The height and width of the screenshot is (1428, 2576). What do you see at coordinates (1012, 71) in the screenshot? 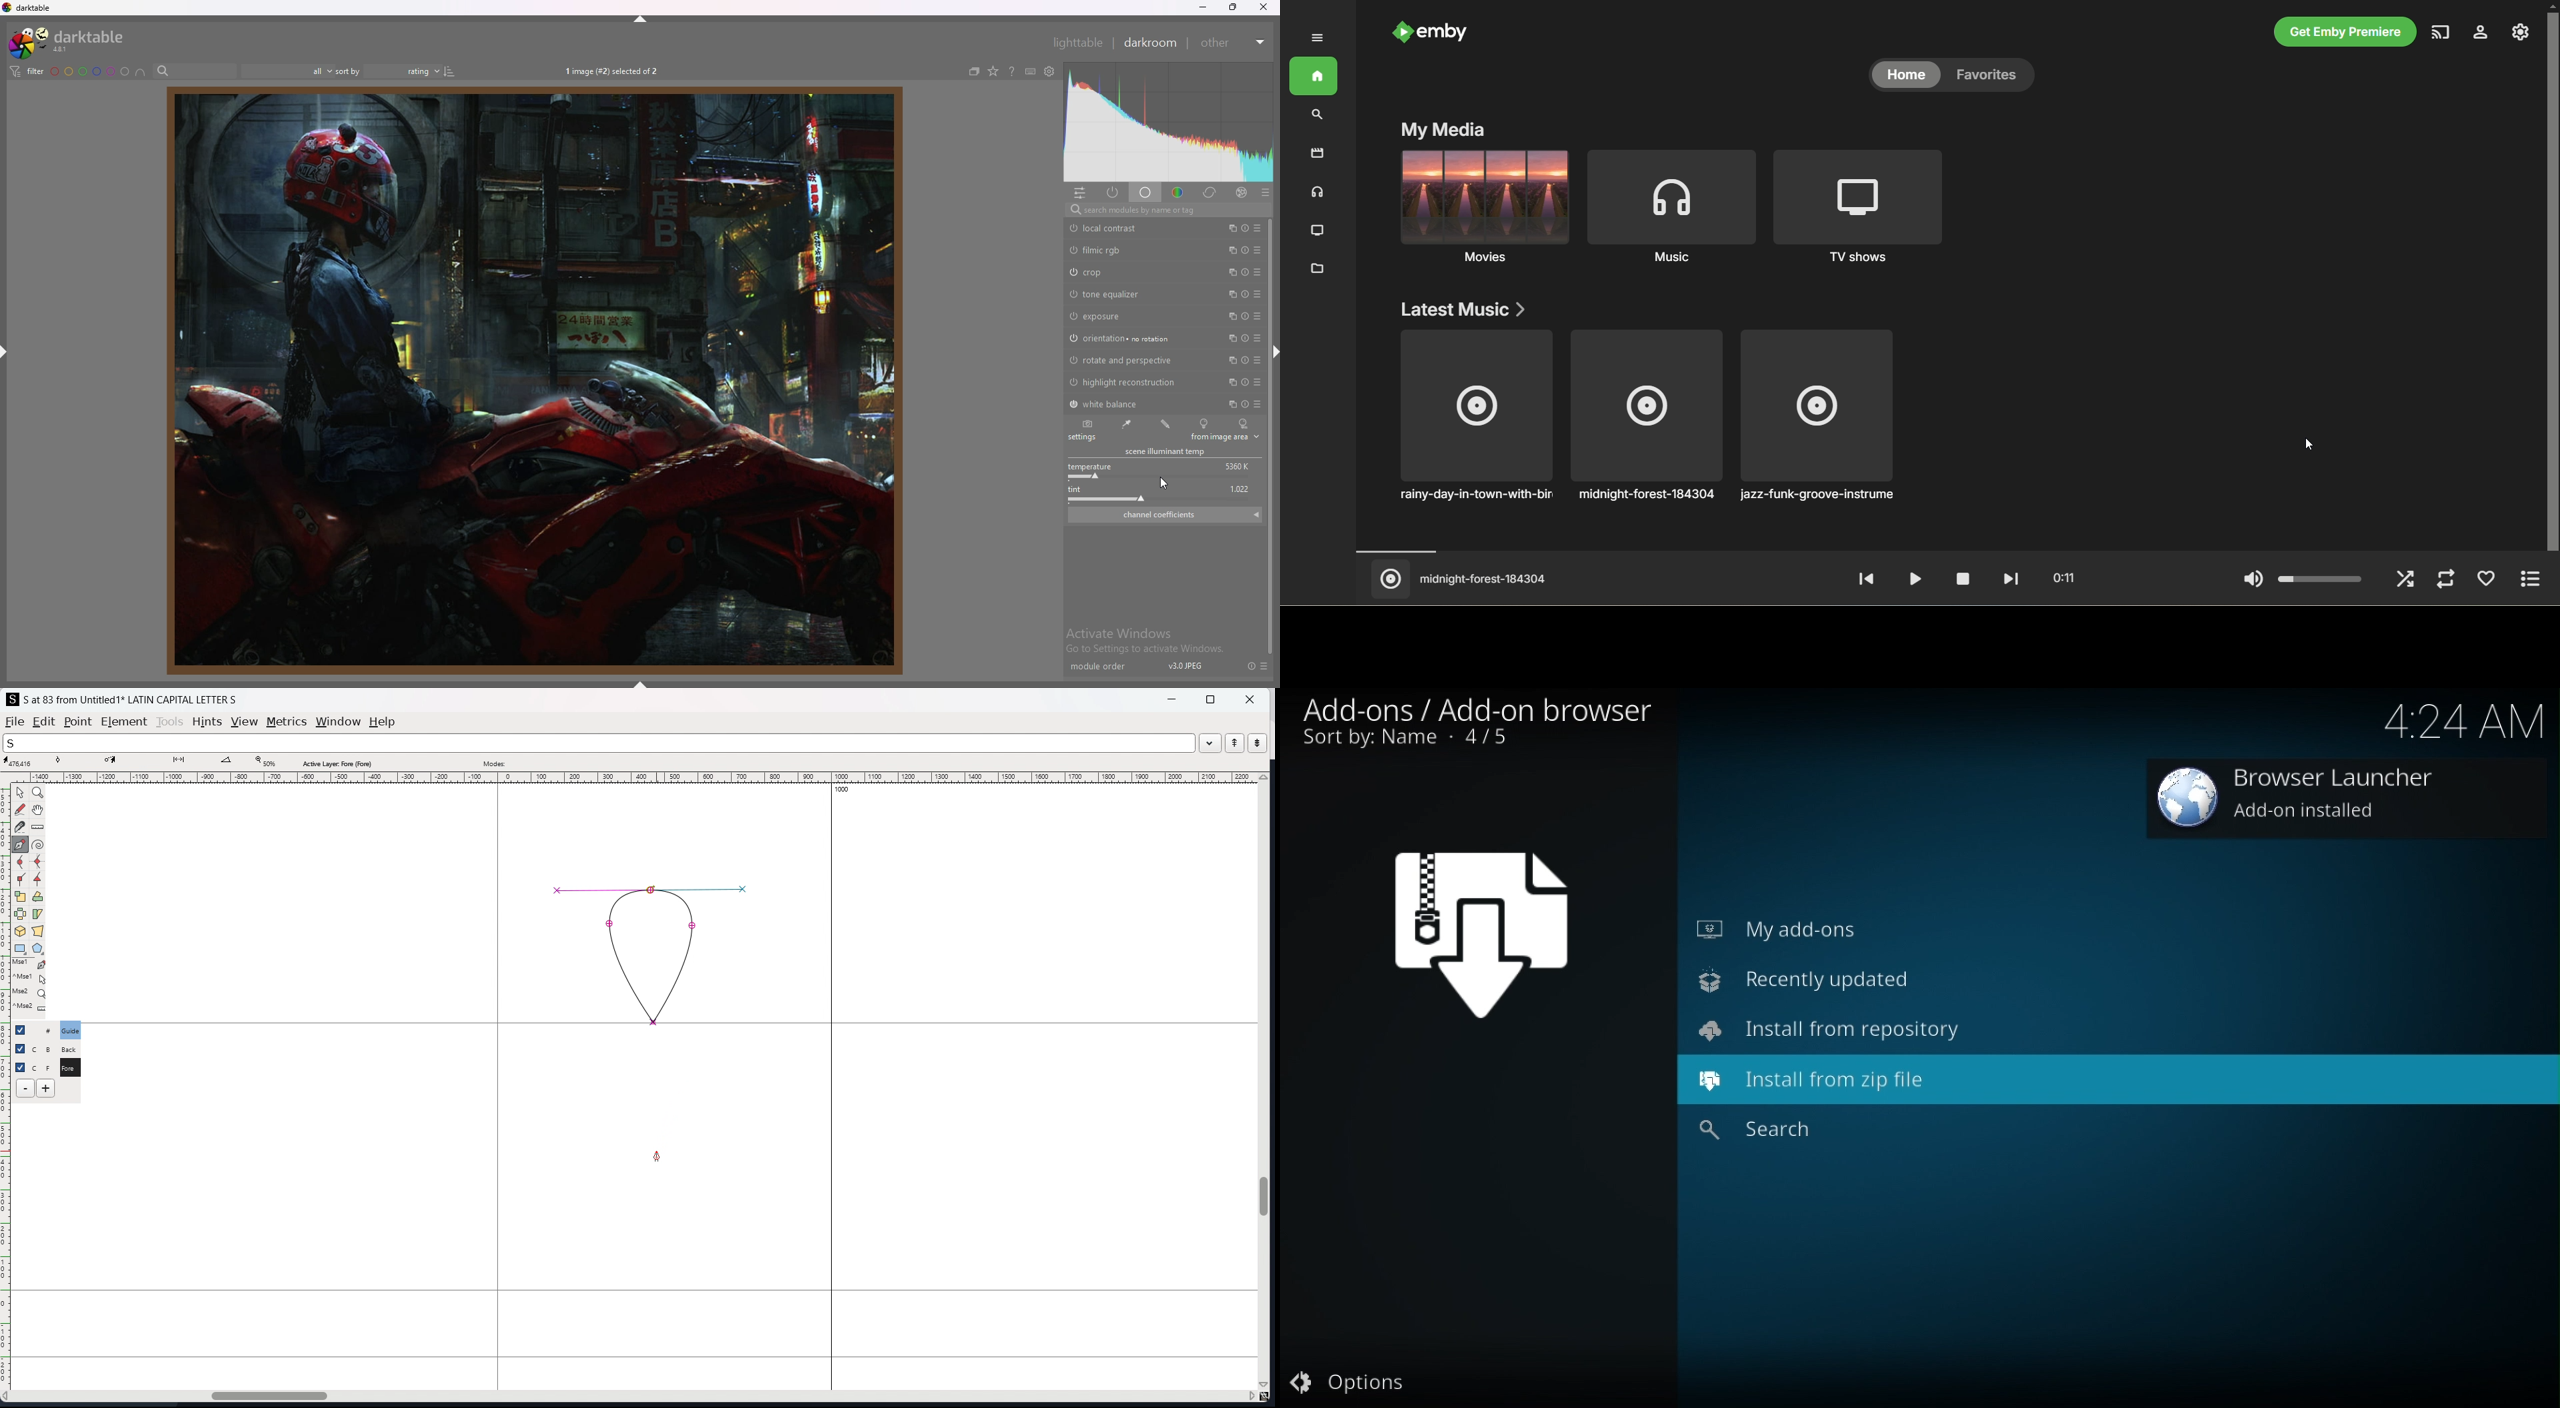
I see `help` at bounding box center [1012, 71].